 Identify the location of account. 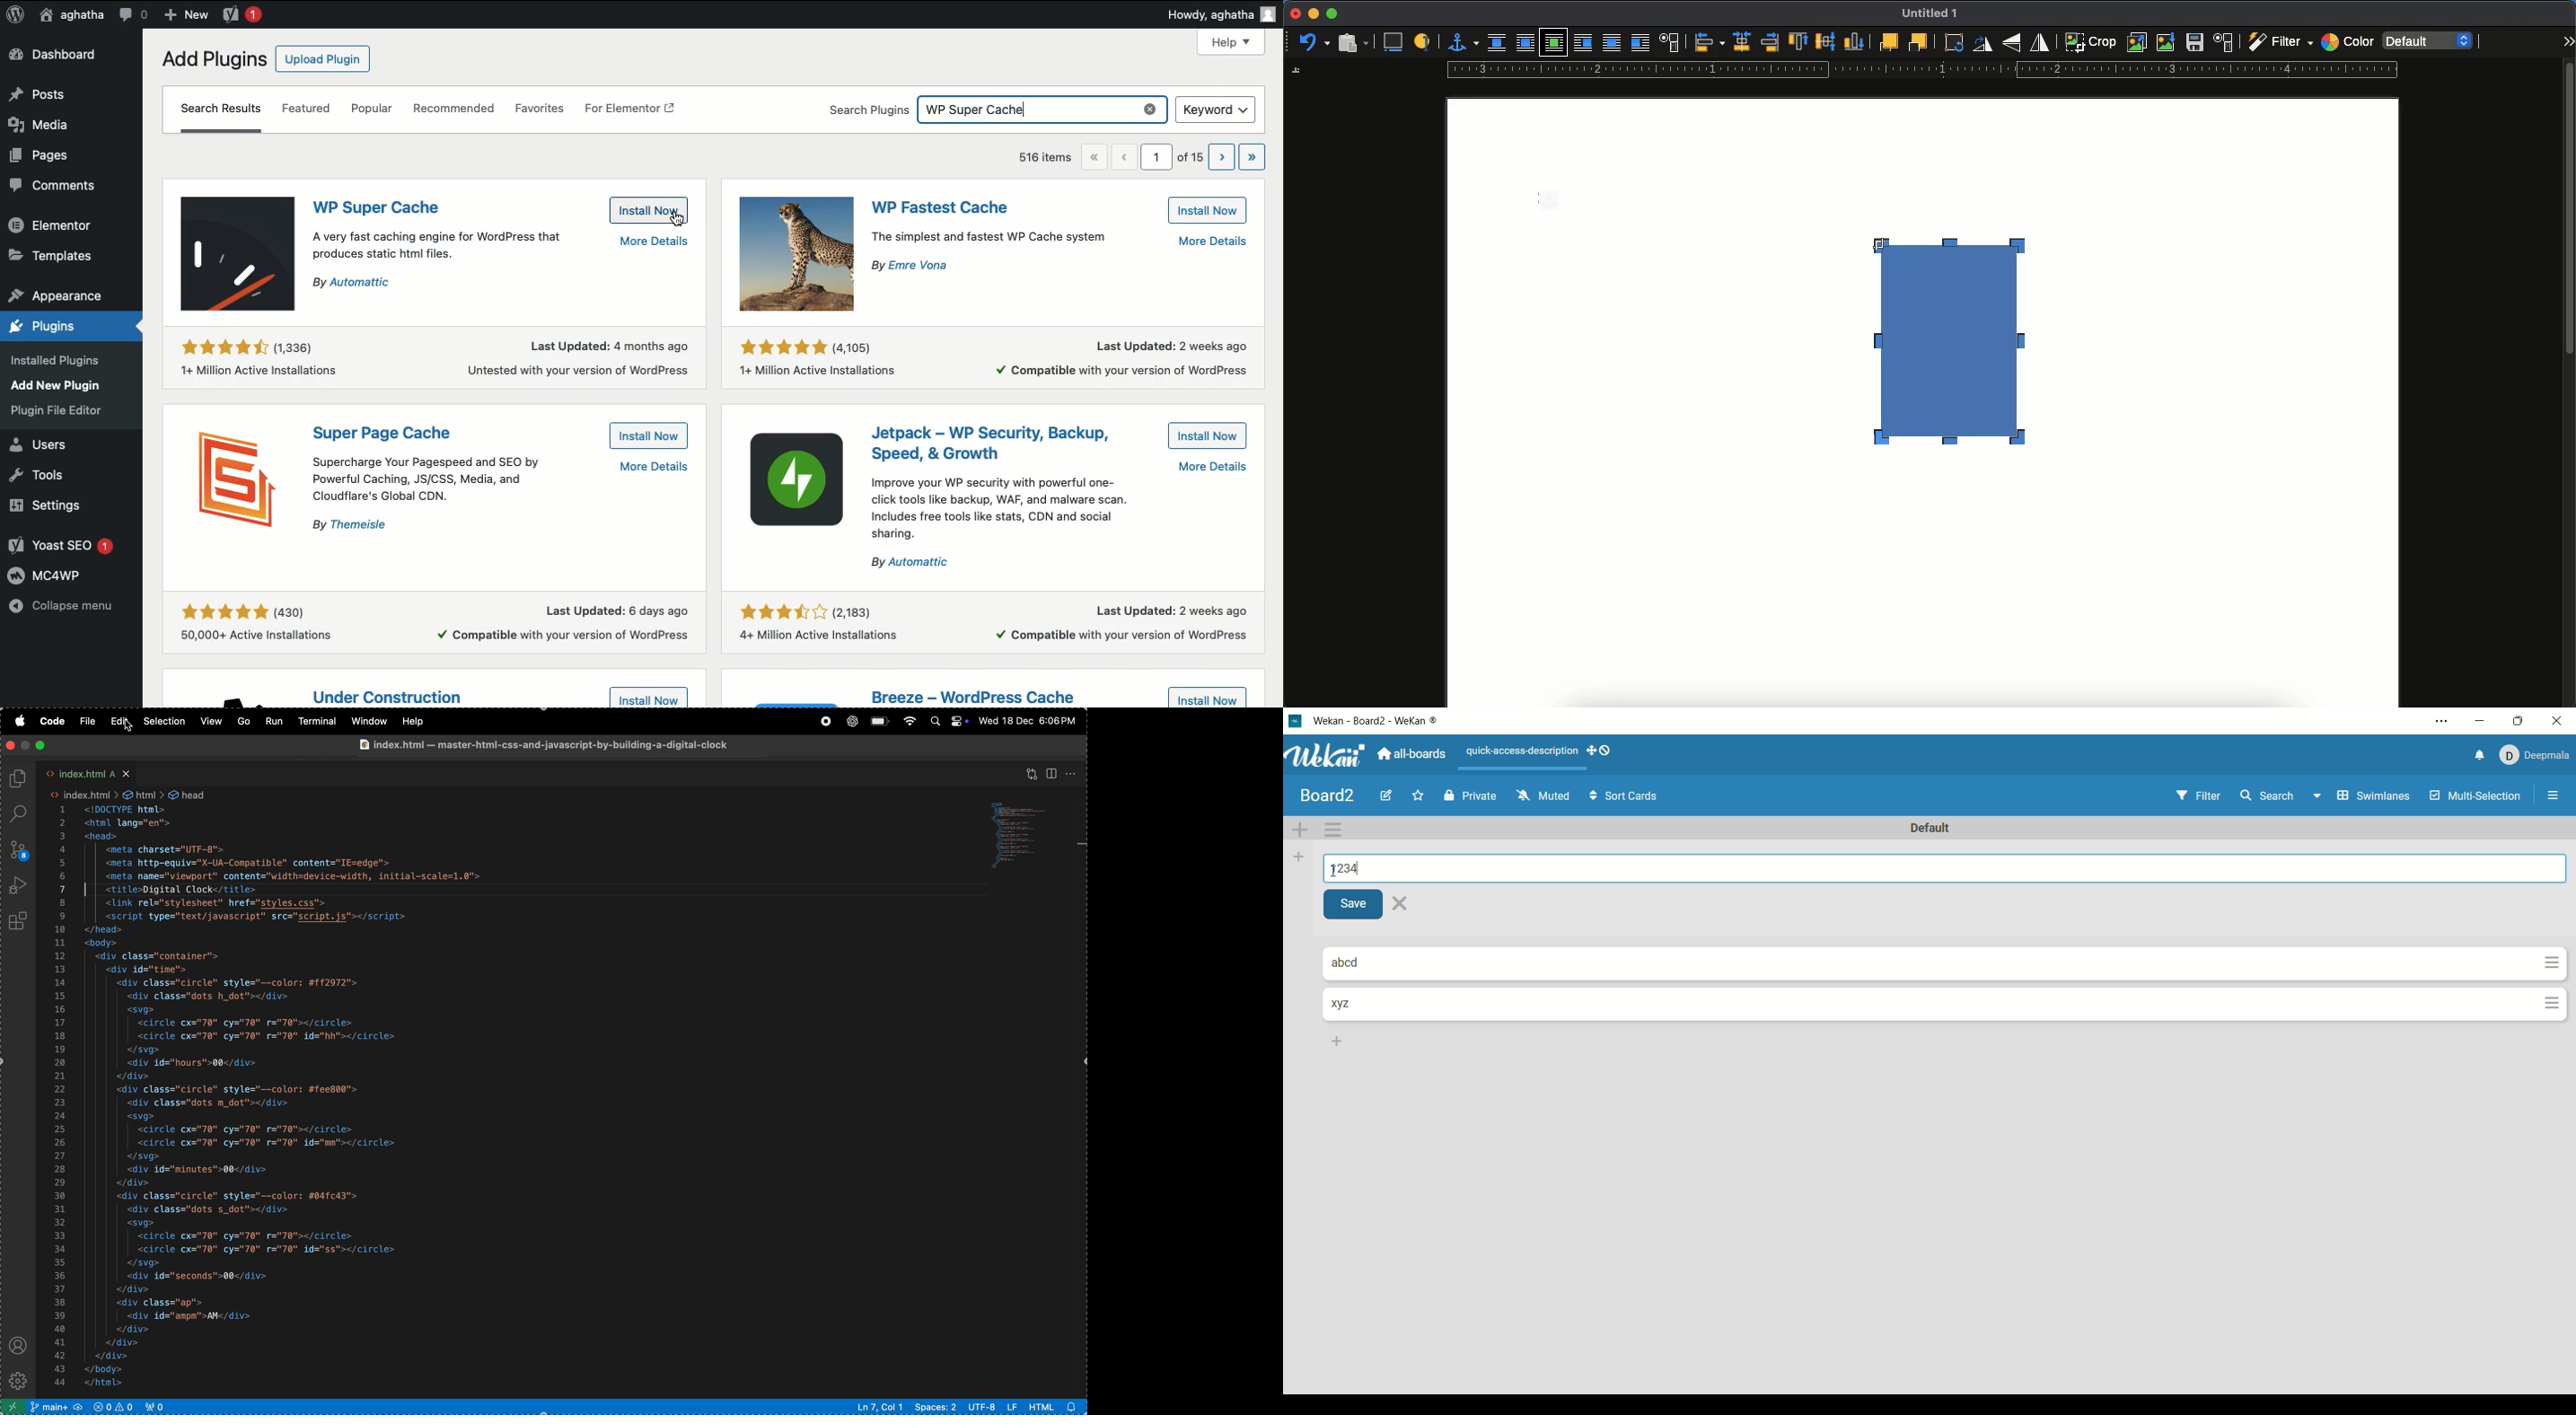
(2533, 753).